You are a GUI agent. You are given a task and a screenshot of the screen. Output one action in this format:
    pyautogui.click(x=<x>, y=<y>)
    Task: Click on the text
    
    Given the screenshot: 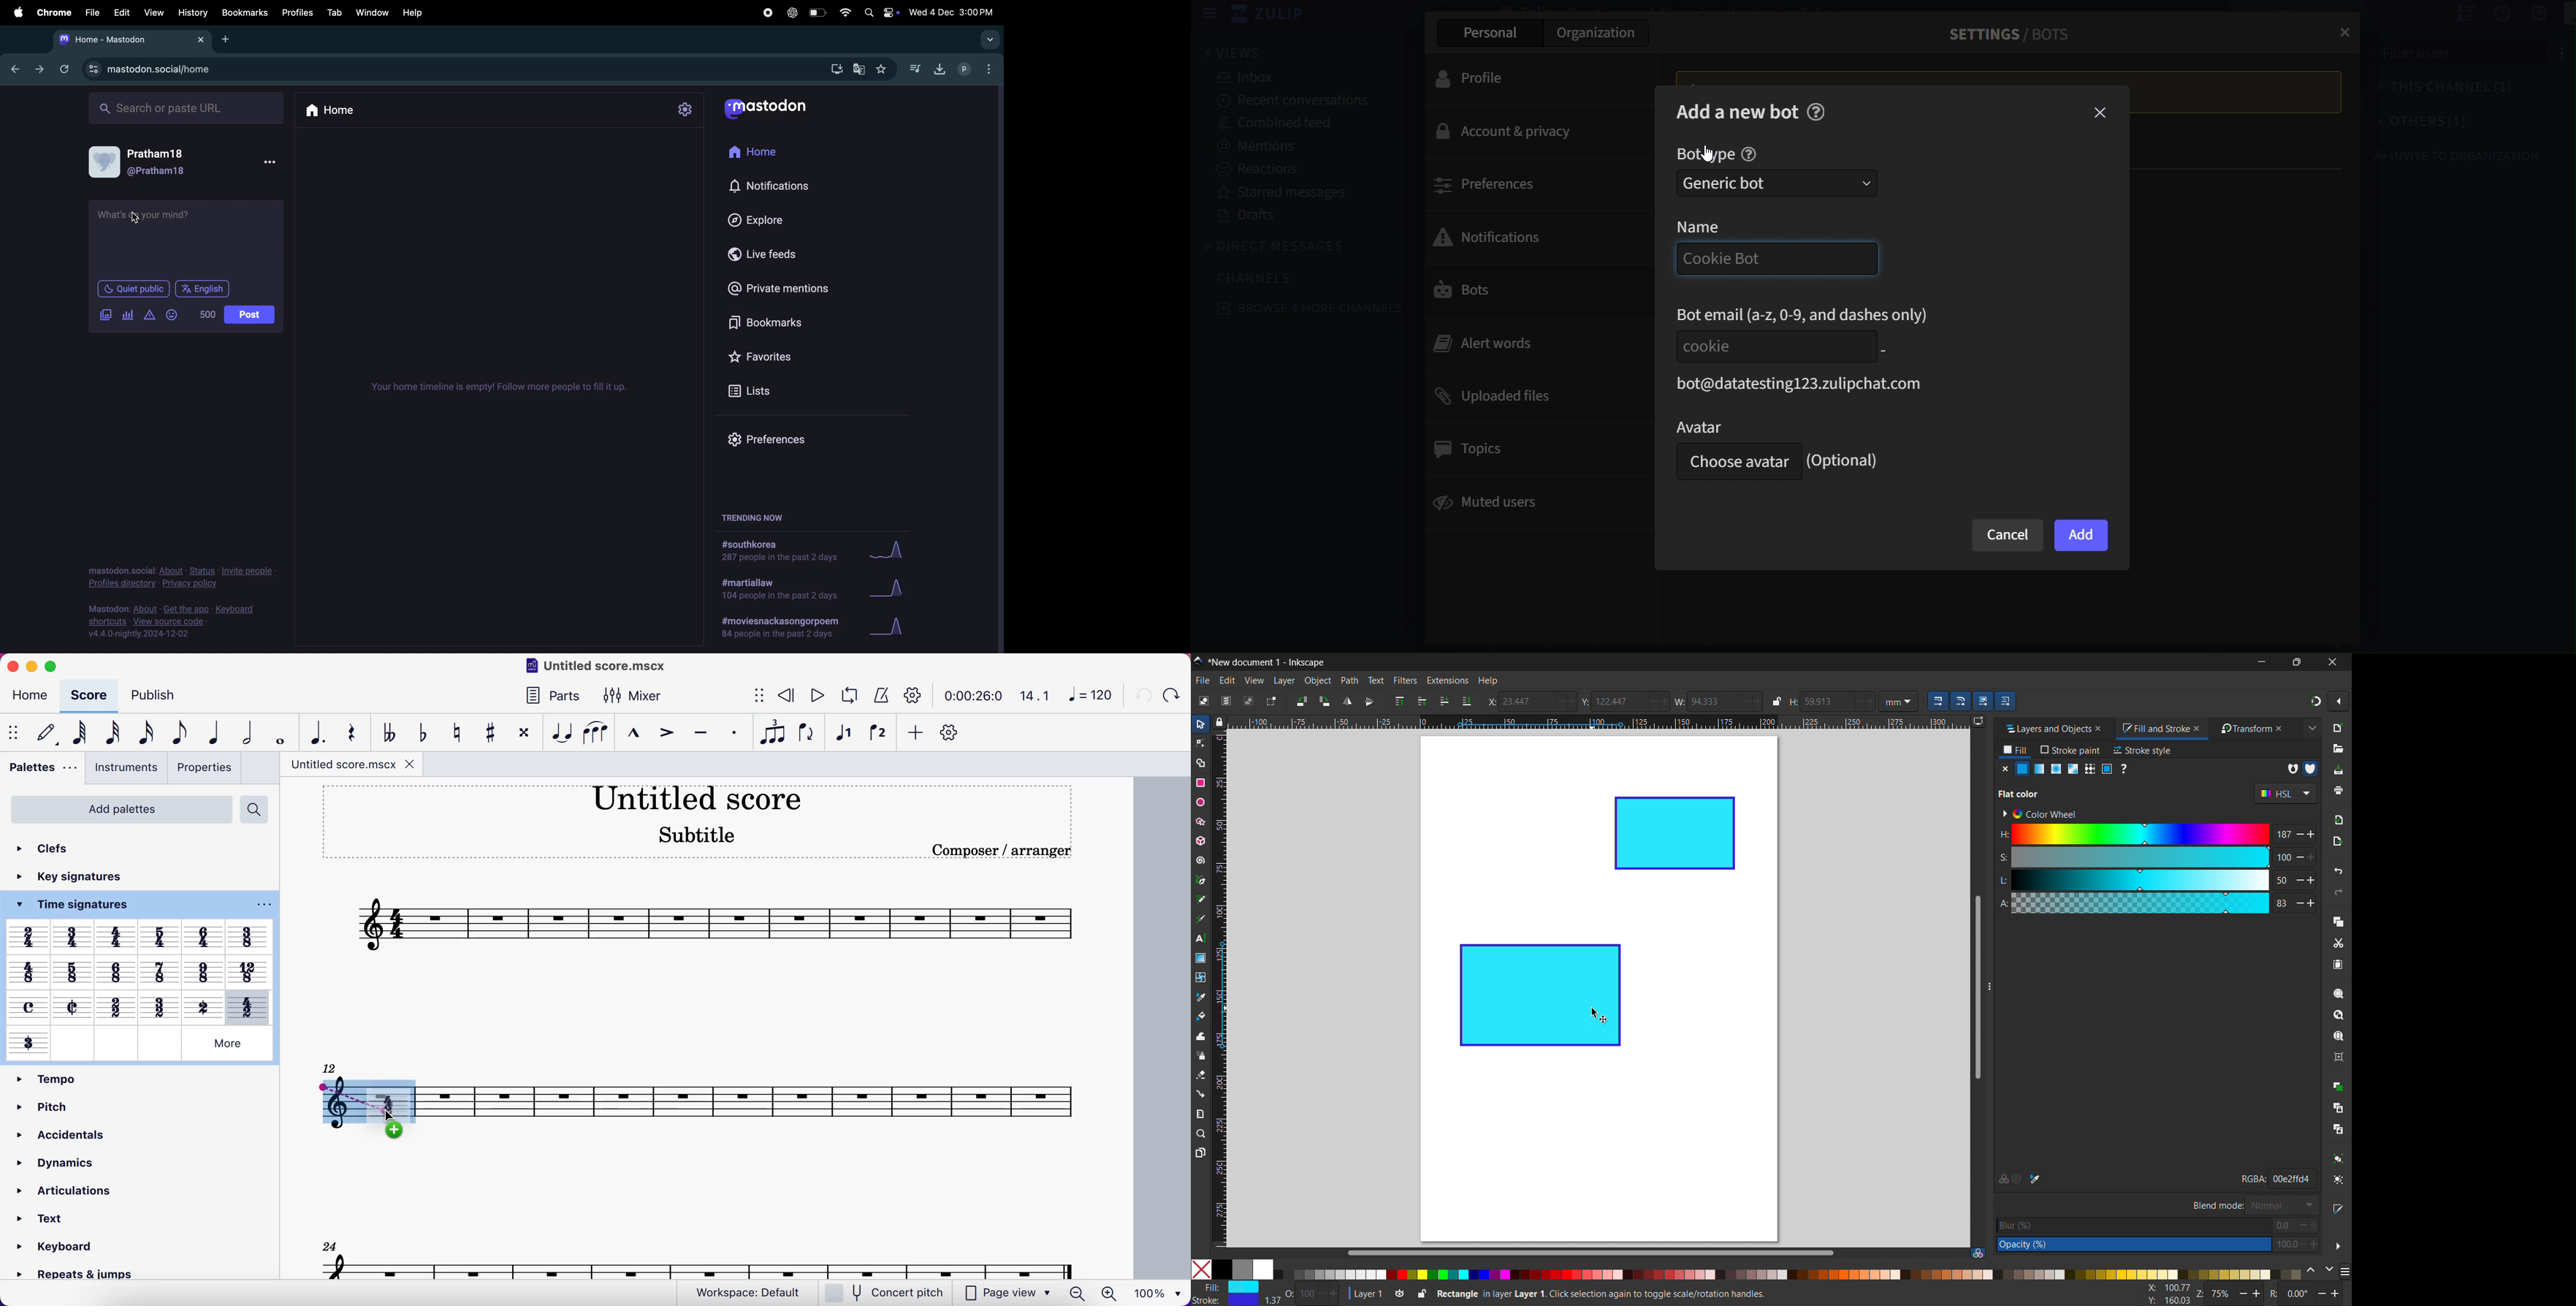 What is the action you would take?
    pyautogui.click(x=1375, y=680)
    